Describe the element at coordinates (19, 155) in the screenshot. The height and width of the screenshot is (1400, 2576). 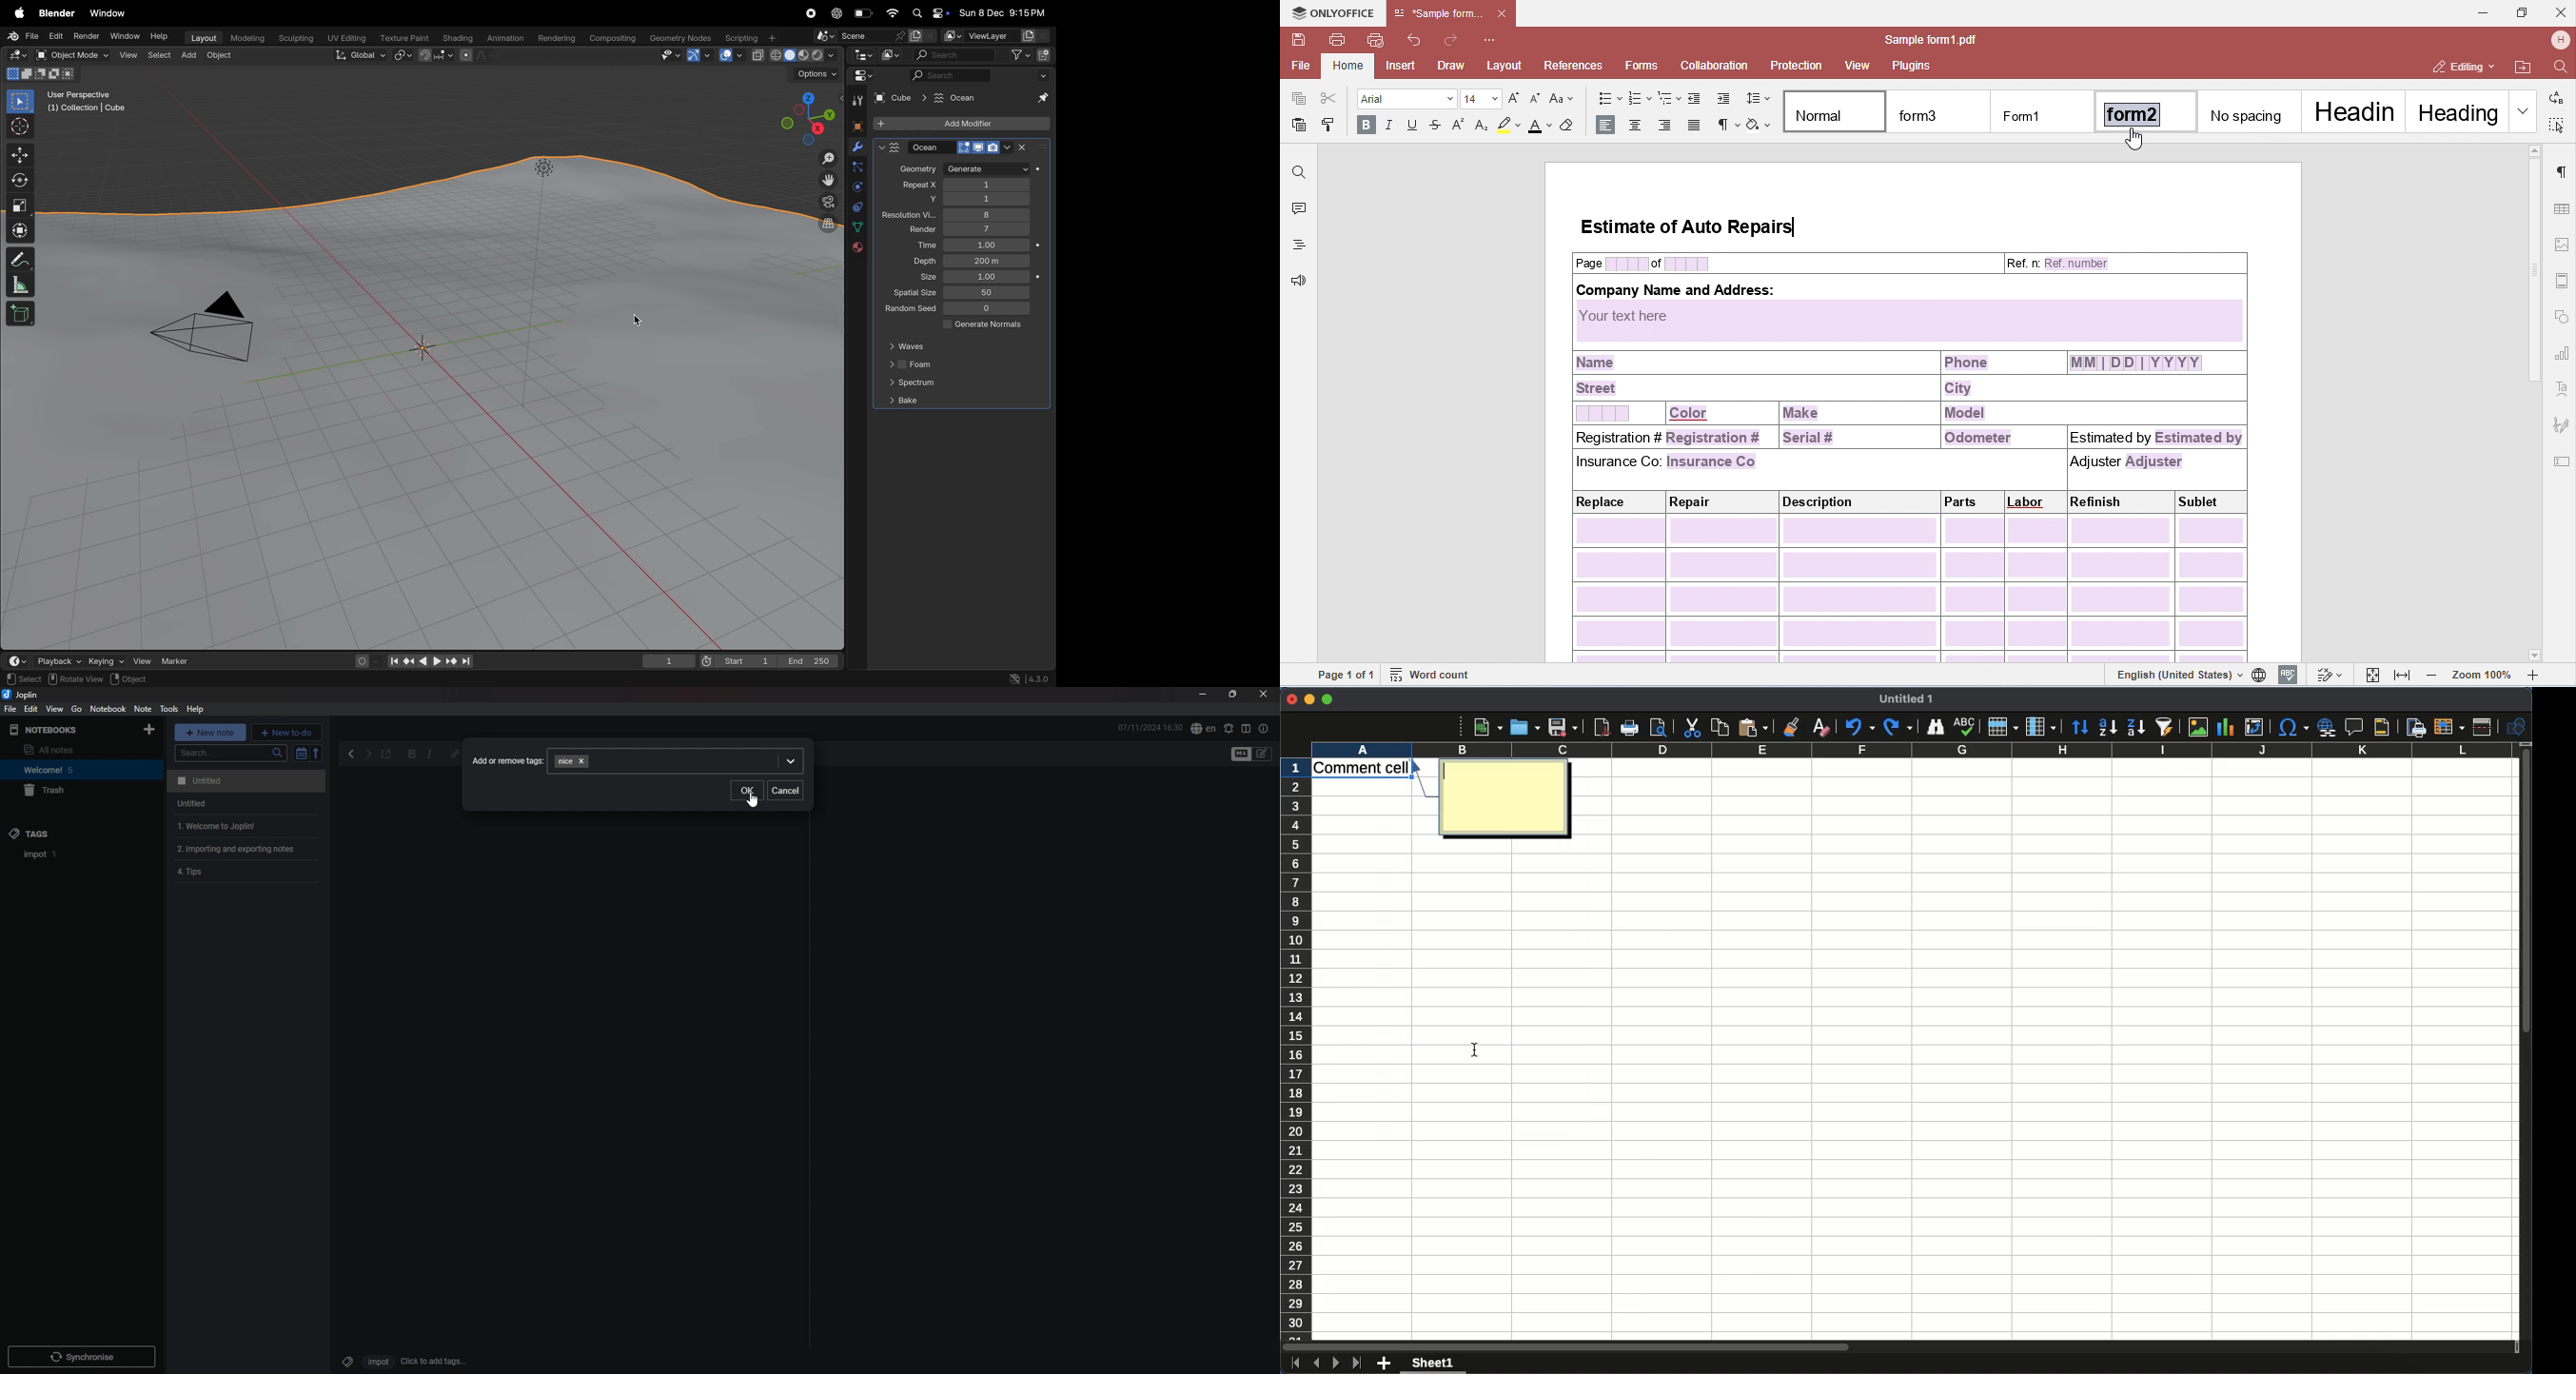
I see `move` at that location.